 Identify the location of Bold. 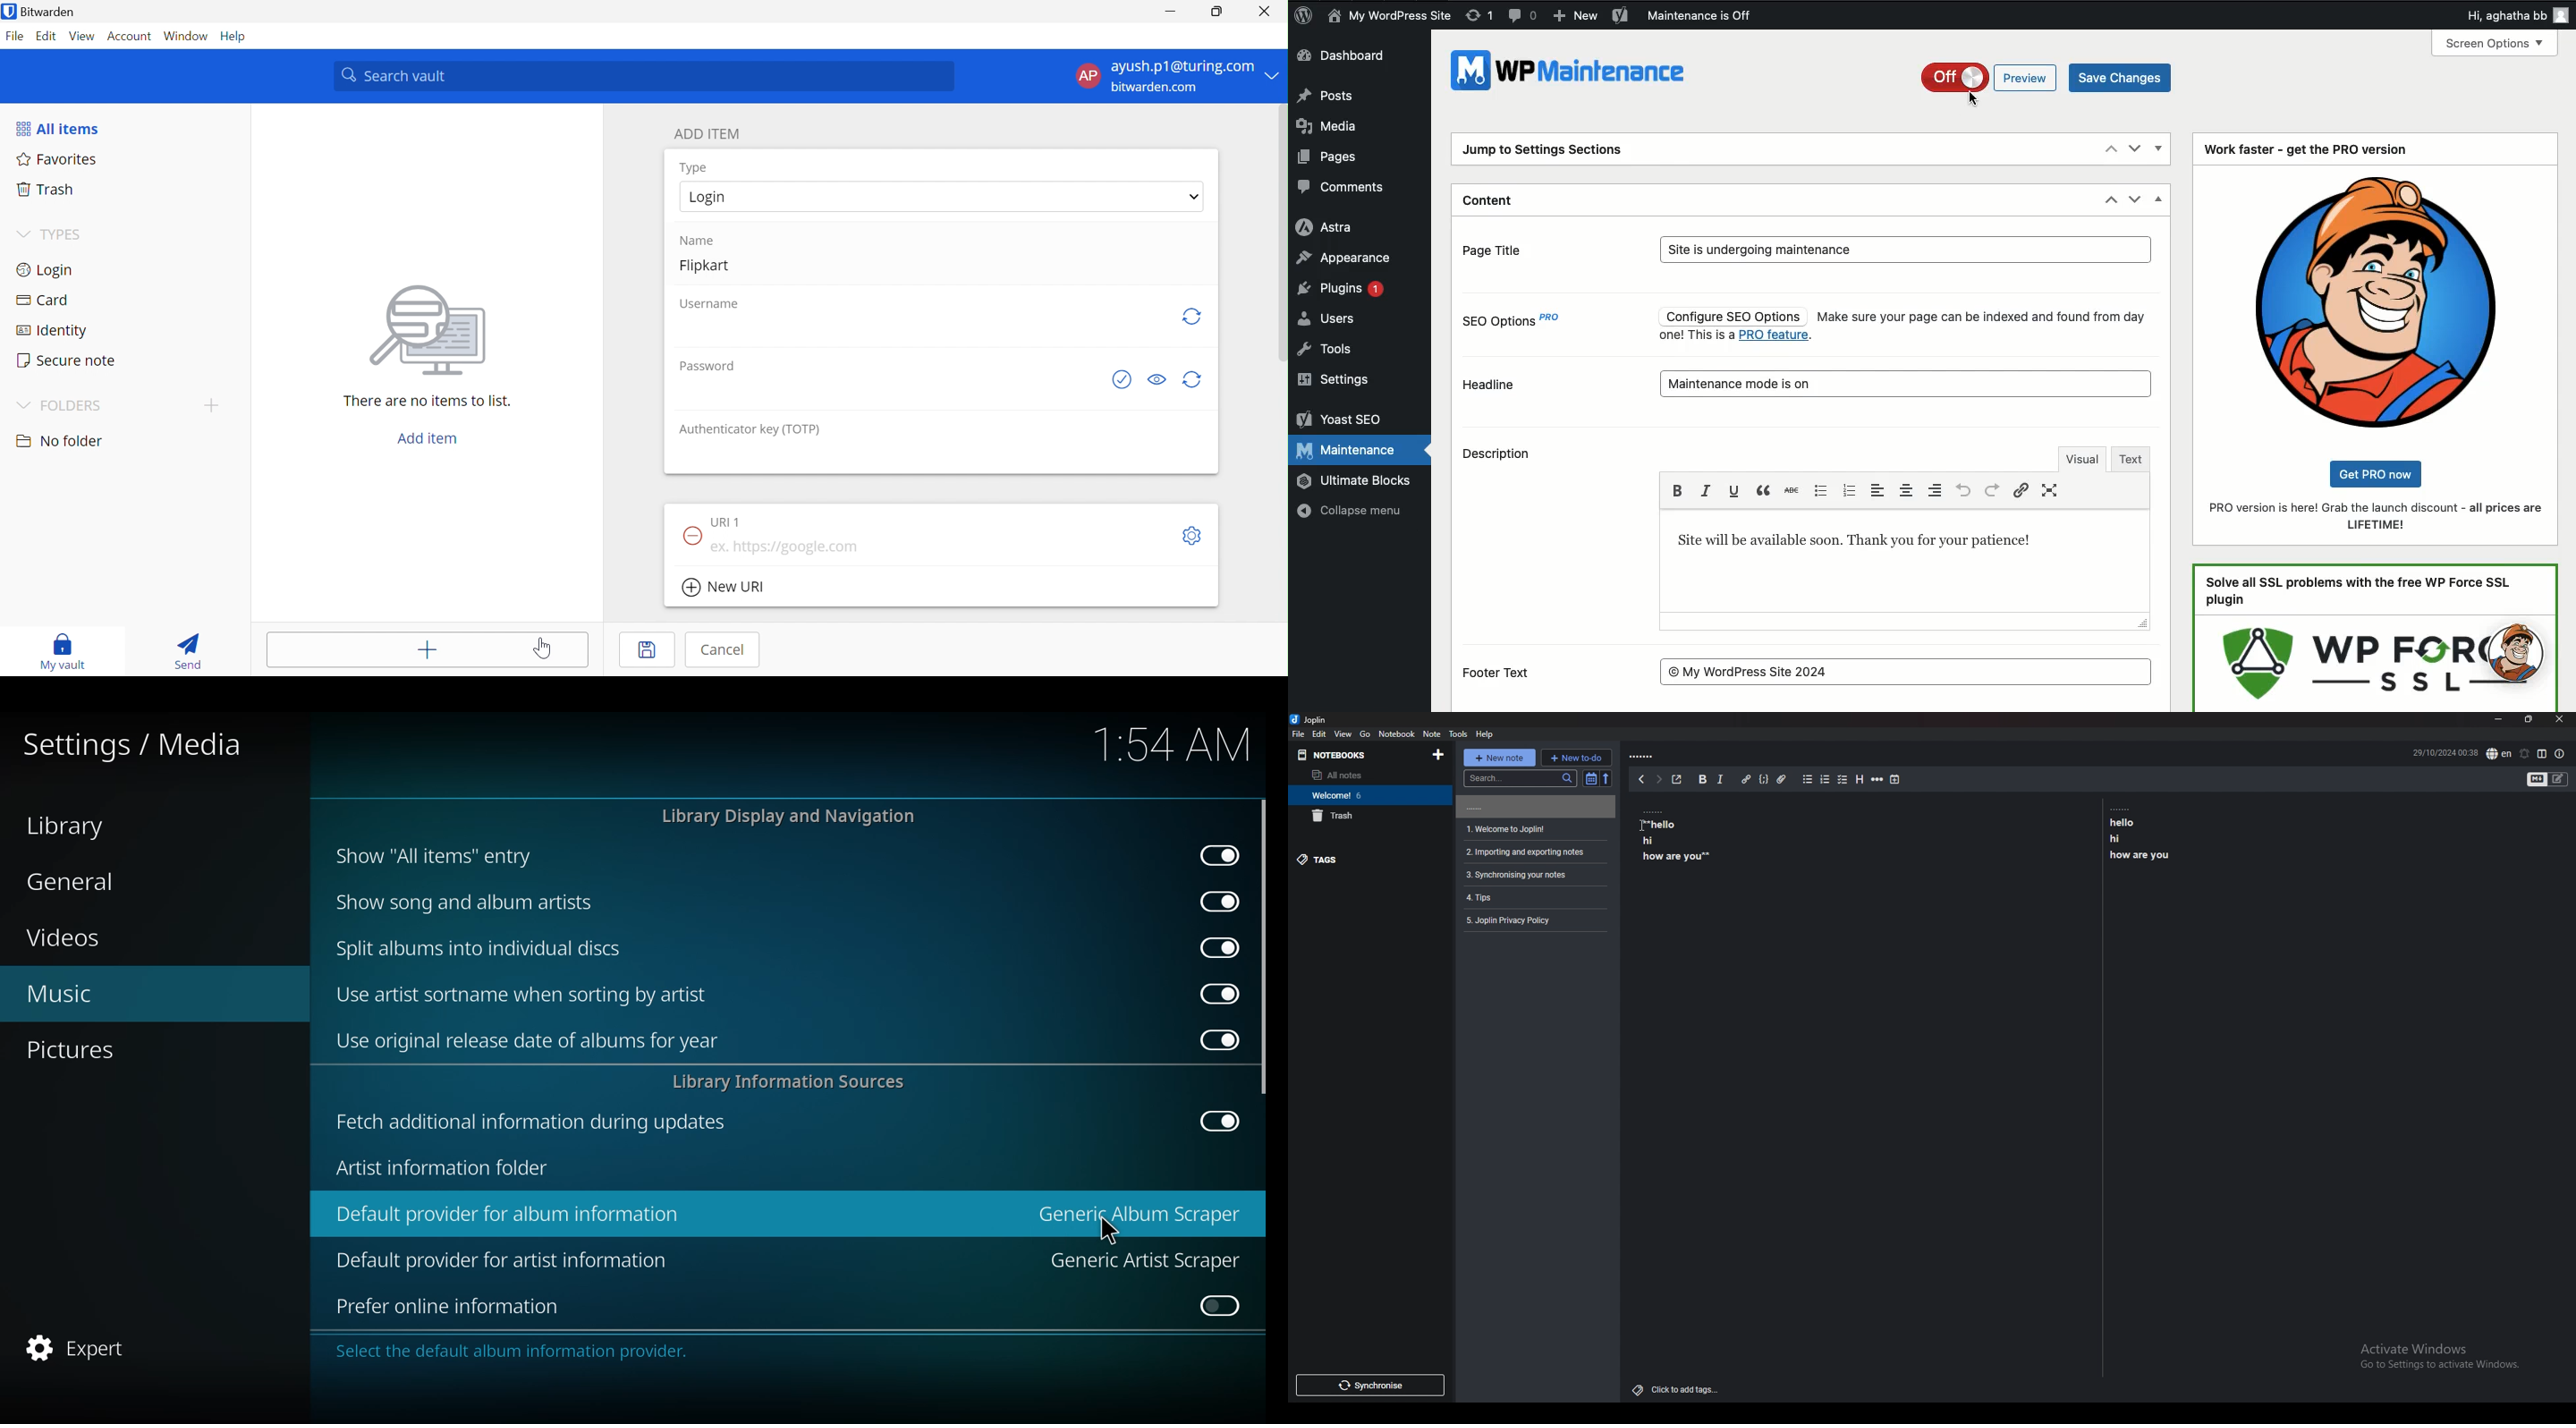
(1681, 488).